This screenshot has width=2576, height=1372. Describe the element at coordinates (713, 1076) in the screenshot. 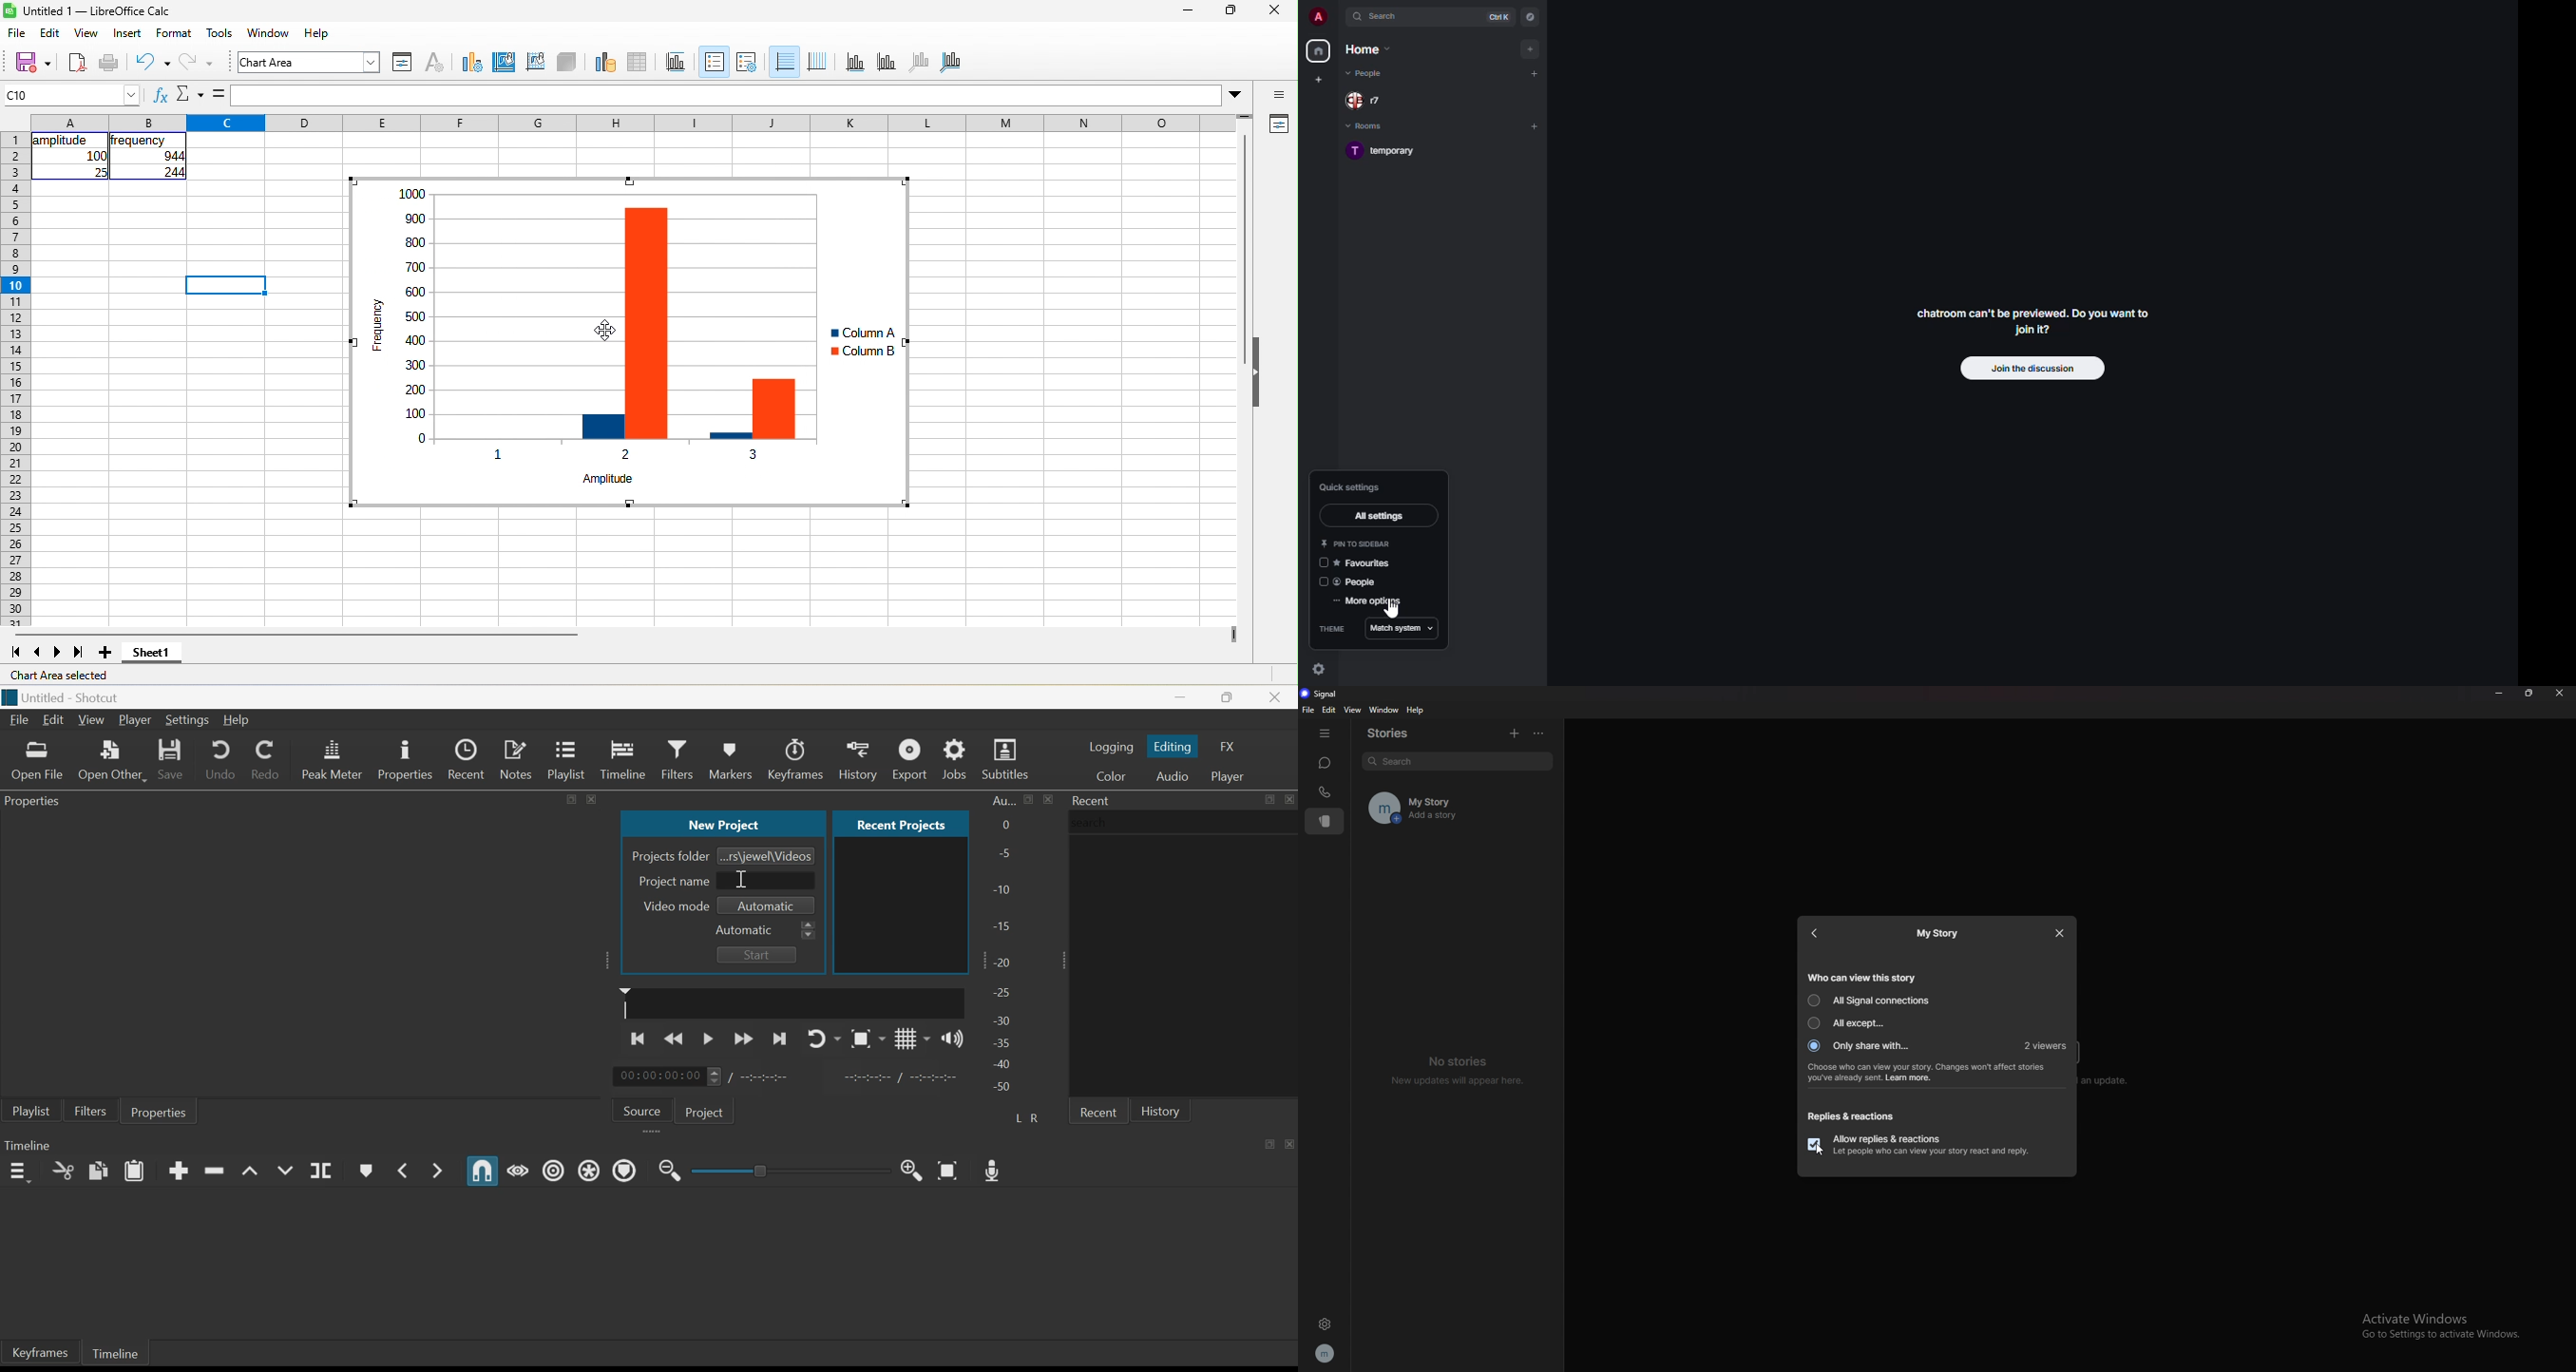

I see `Scroll buttons` at that location.